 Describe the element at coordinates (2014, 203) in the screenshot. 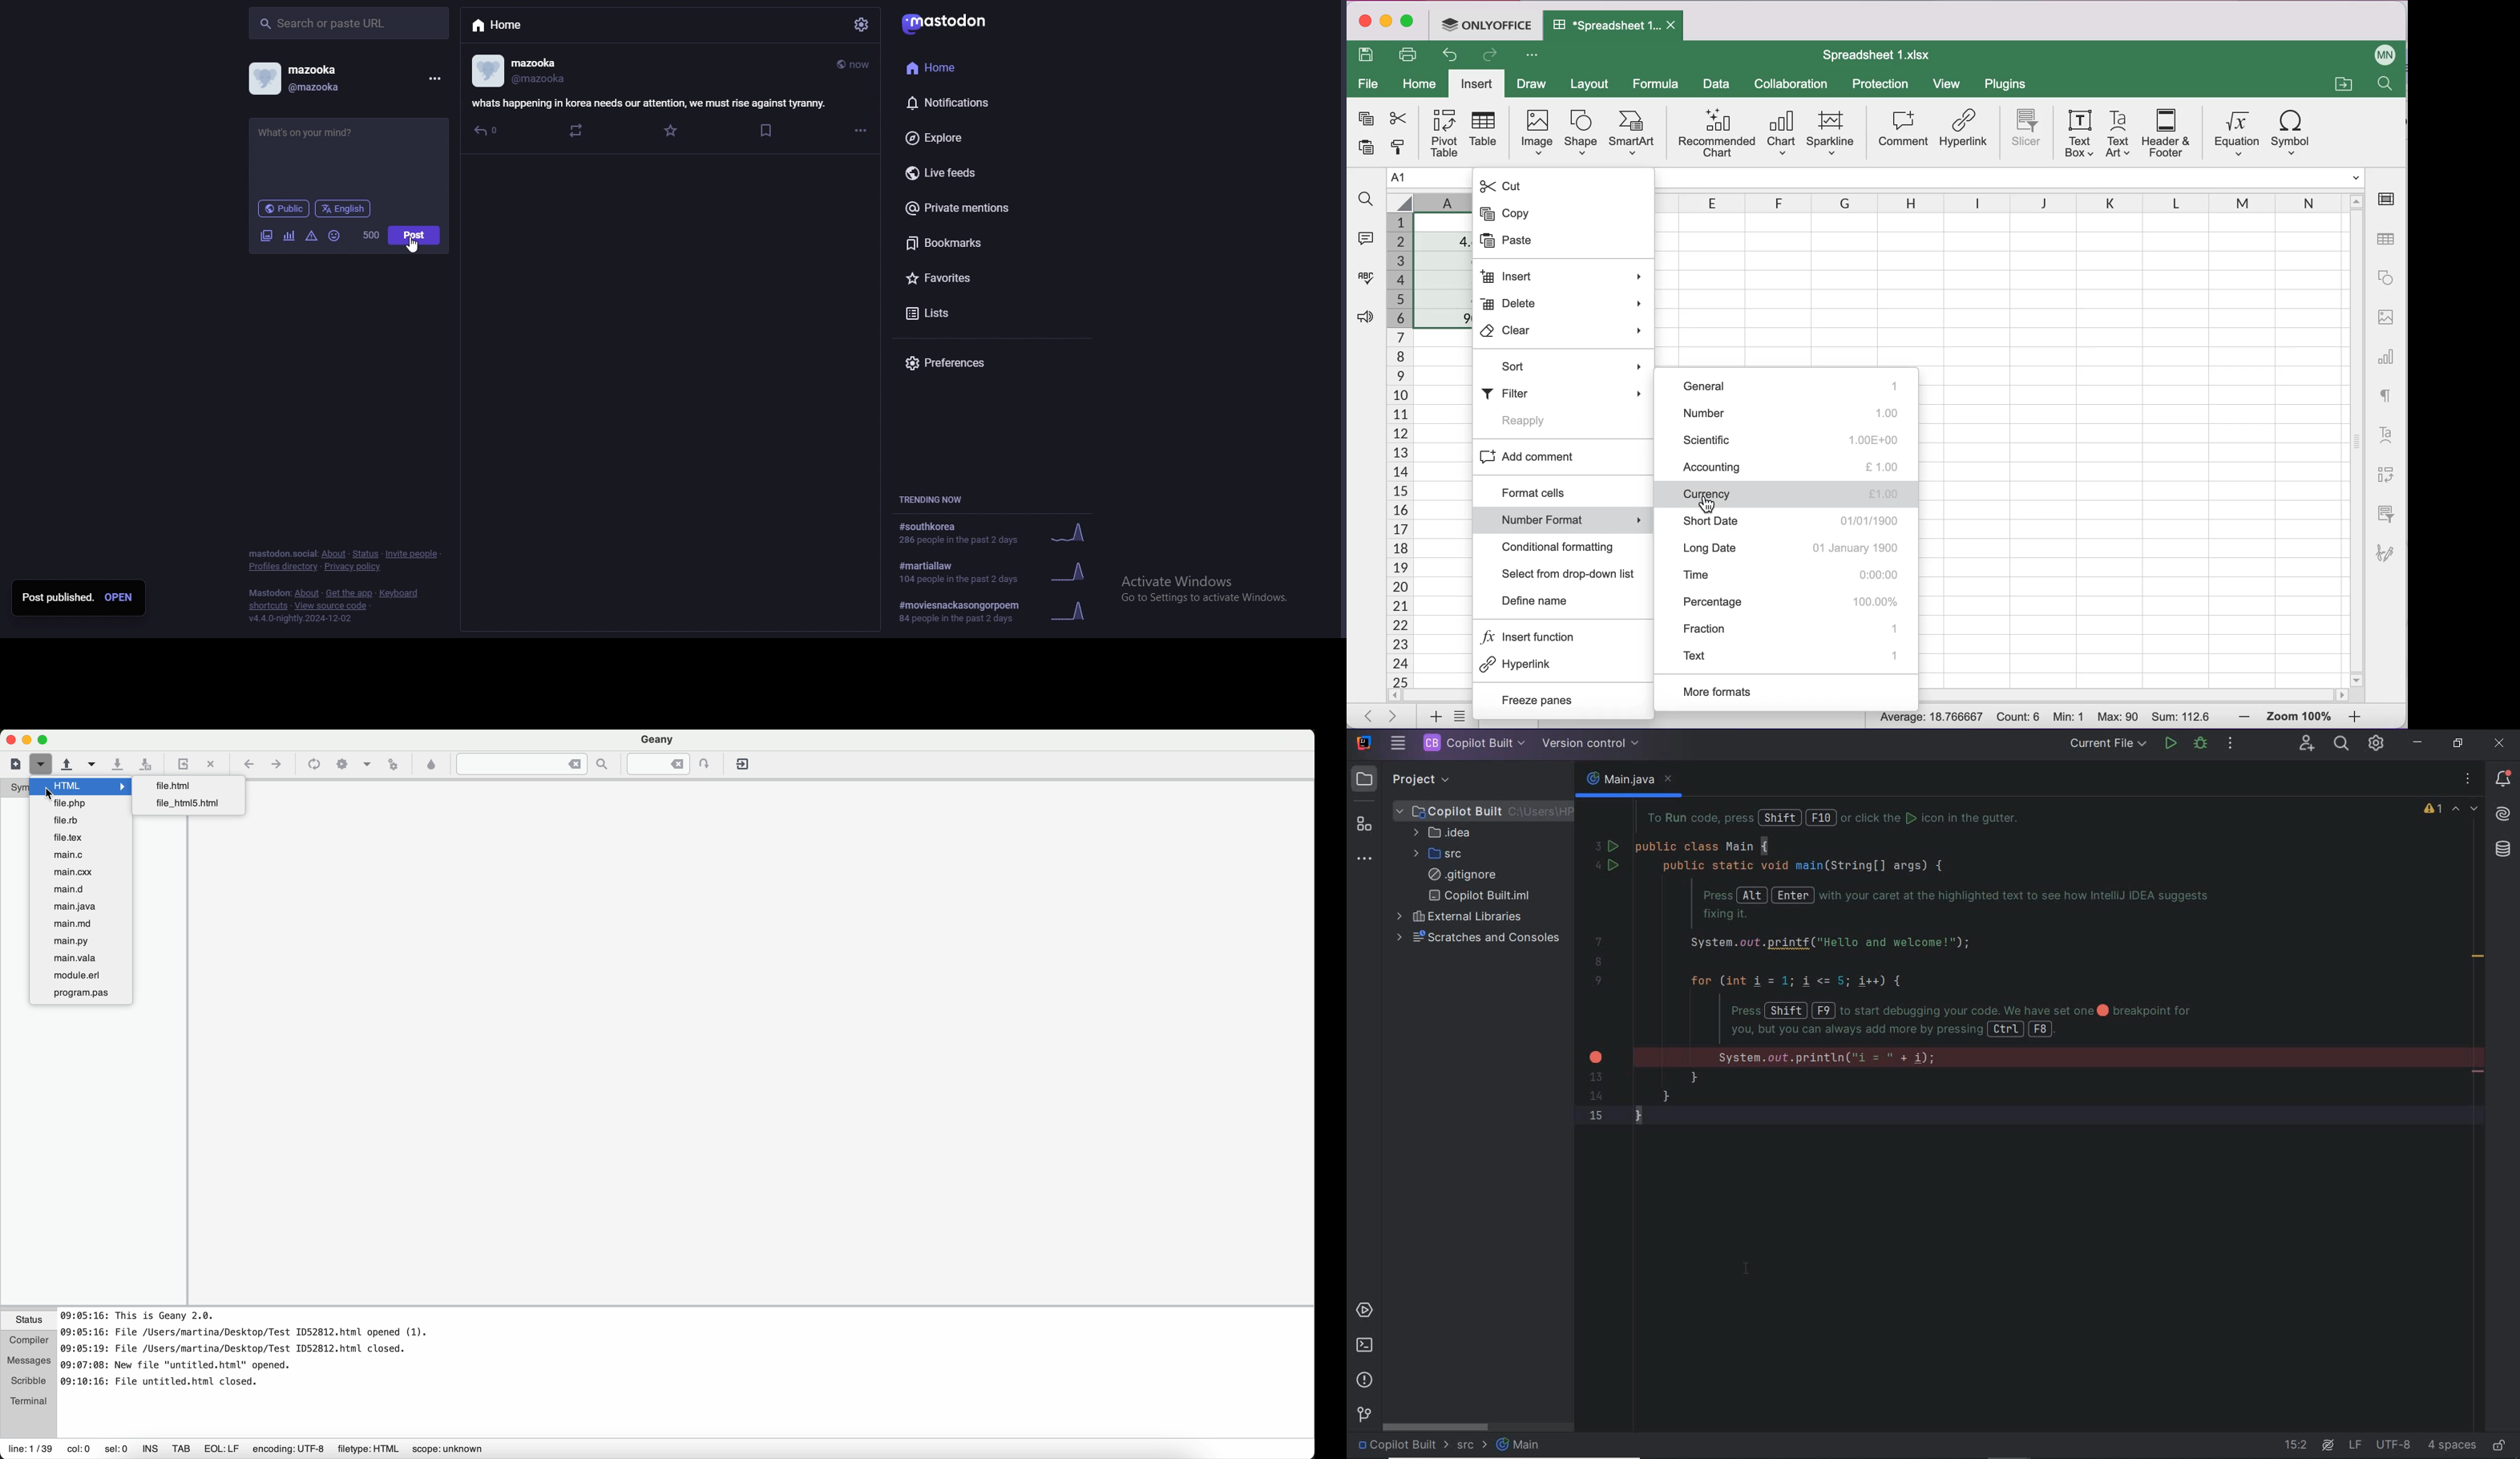

I see `columns` at that location.